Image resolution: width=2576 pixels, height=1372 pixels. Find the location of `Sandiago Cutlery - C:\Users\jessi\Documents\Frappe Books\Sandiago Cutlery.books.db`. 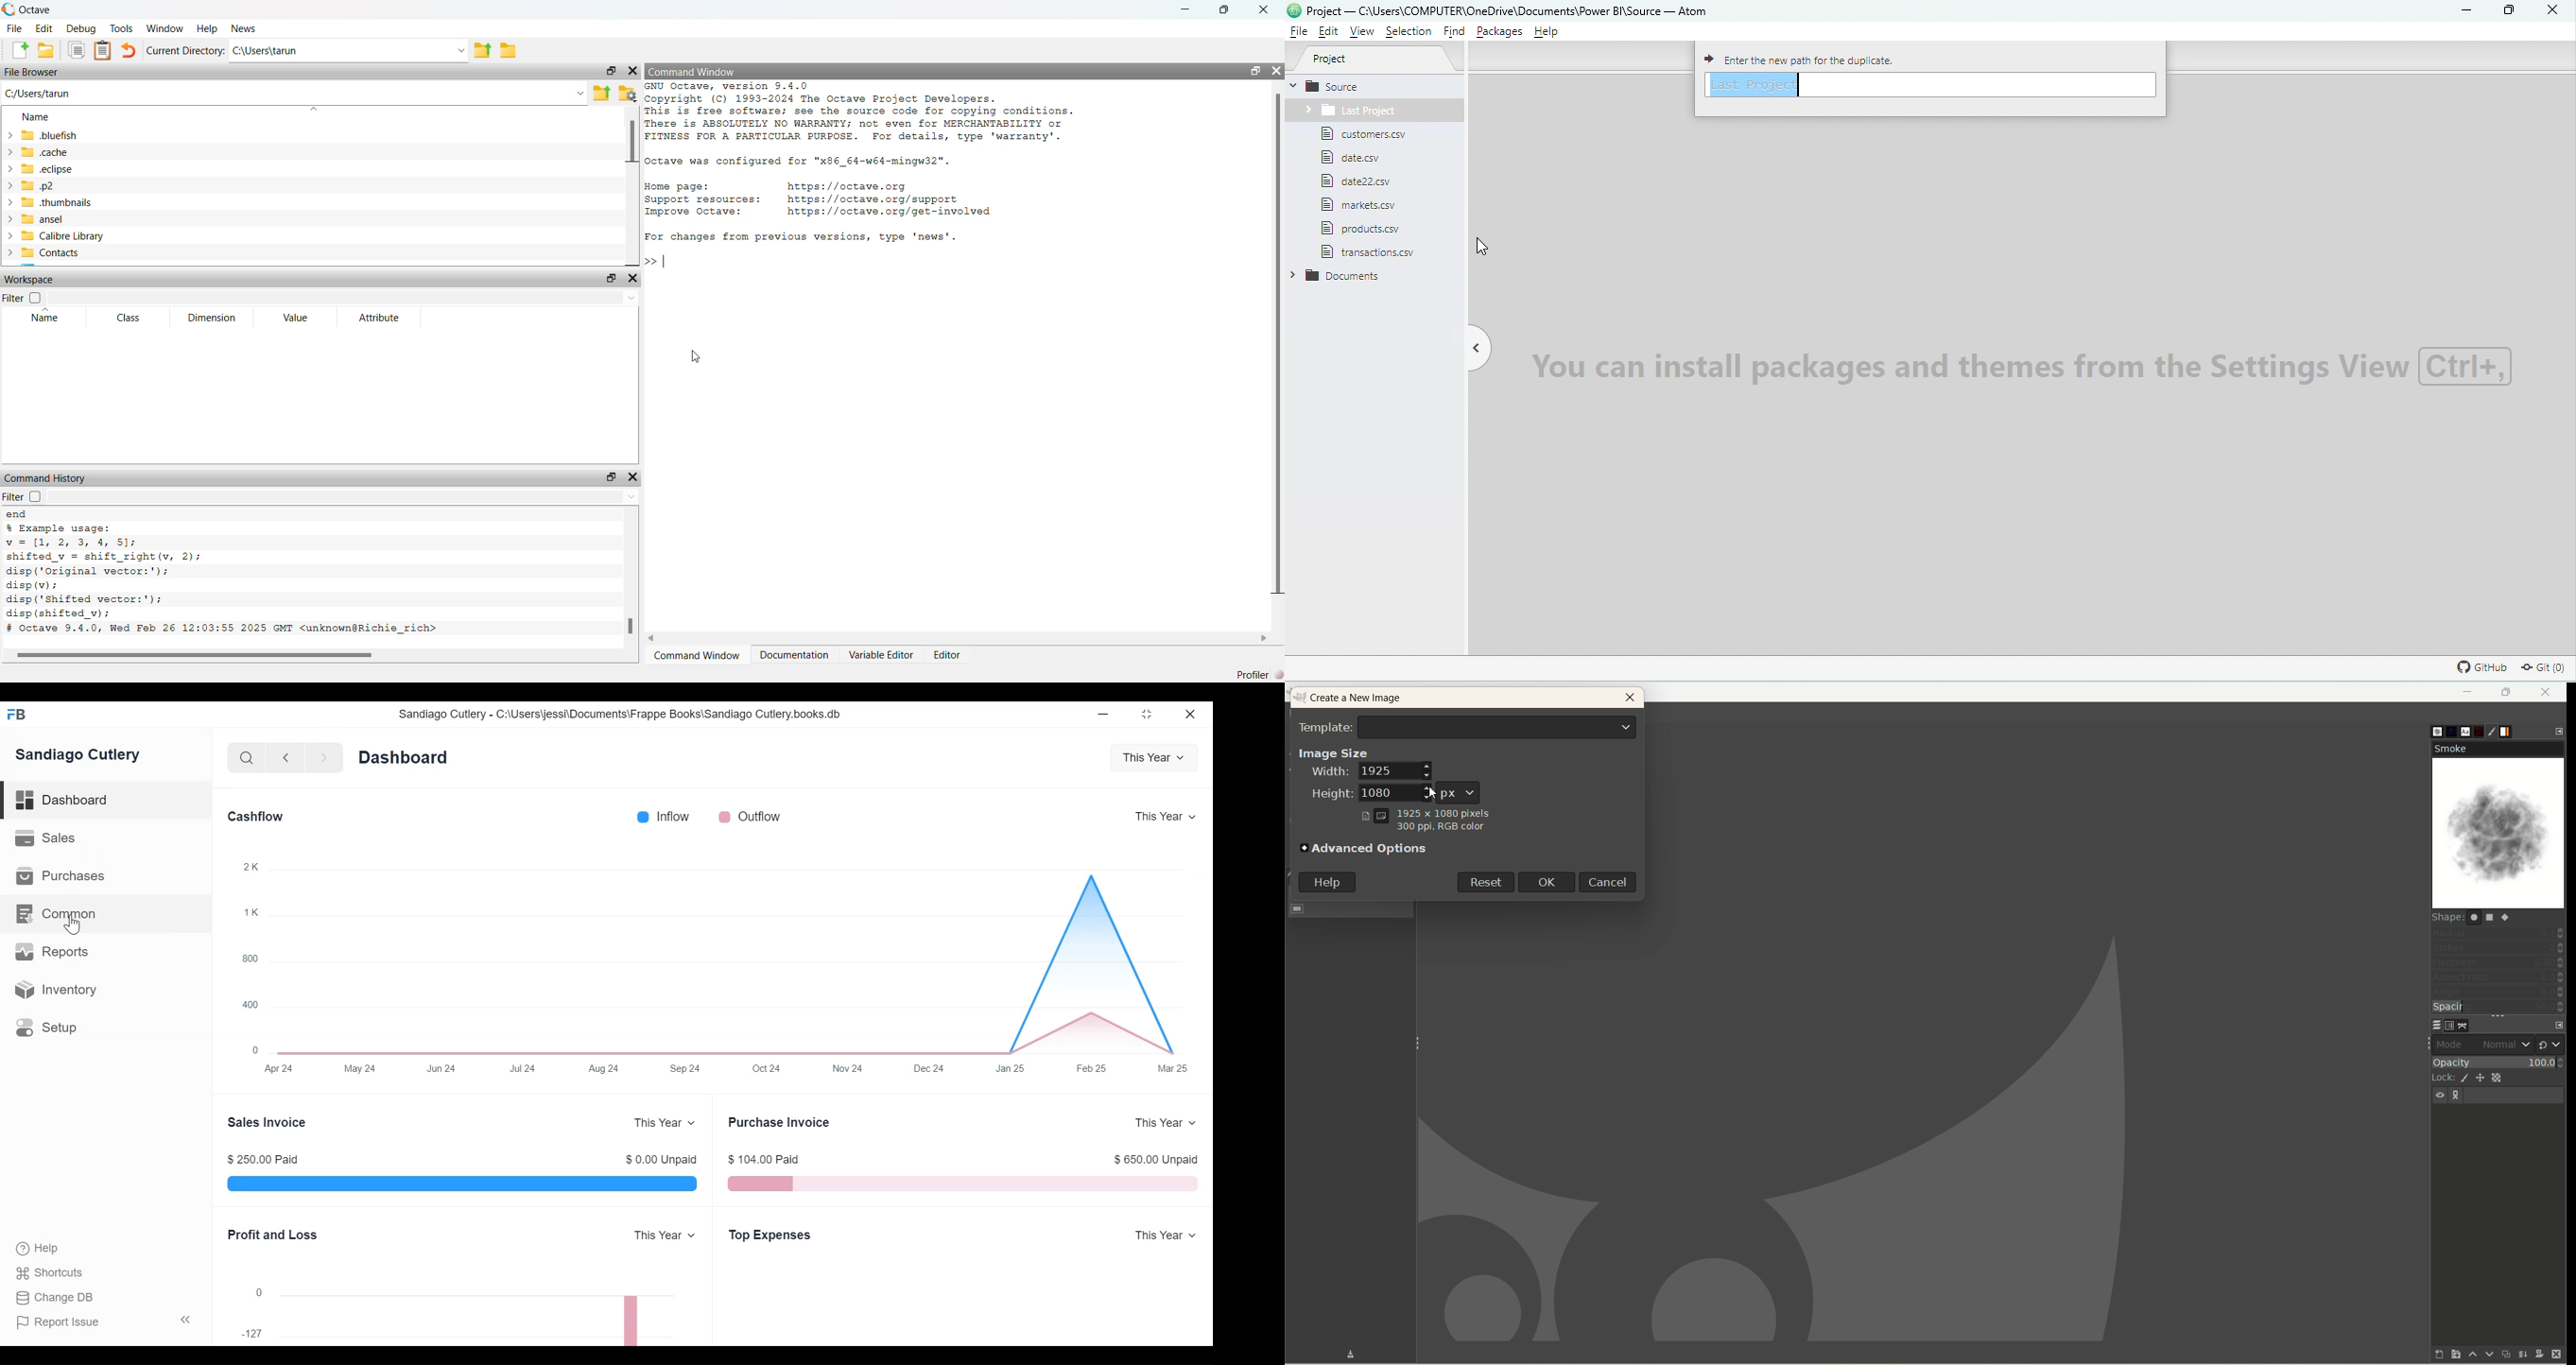

Sandiago Cutlery - C:\Users\jessi\Documents\Frappe Books\Sandiago Cutlery.books.db is located at coordinates (624, 713).